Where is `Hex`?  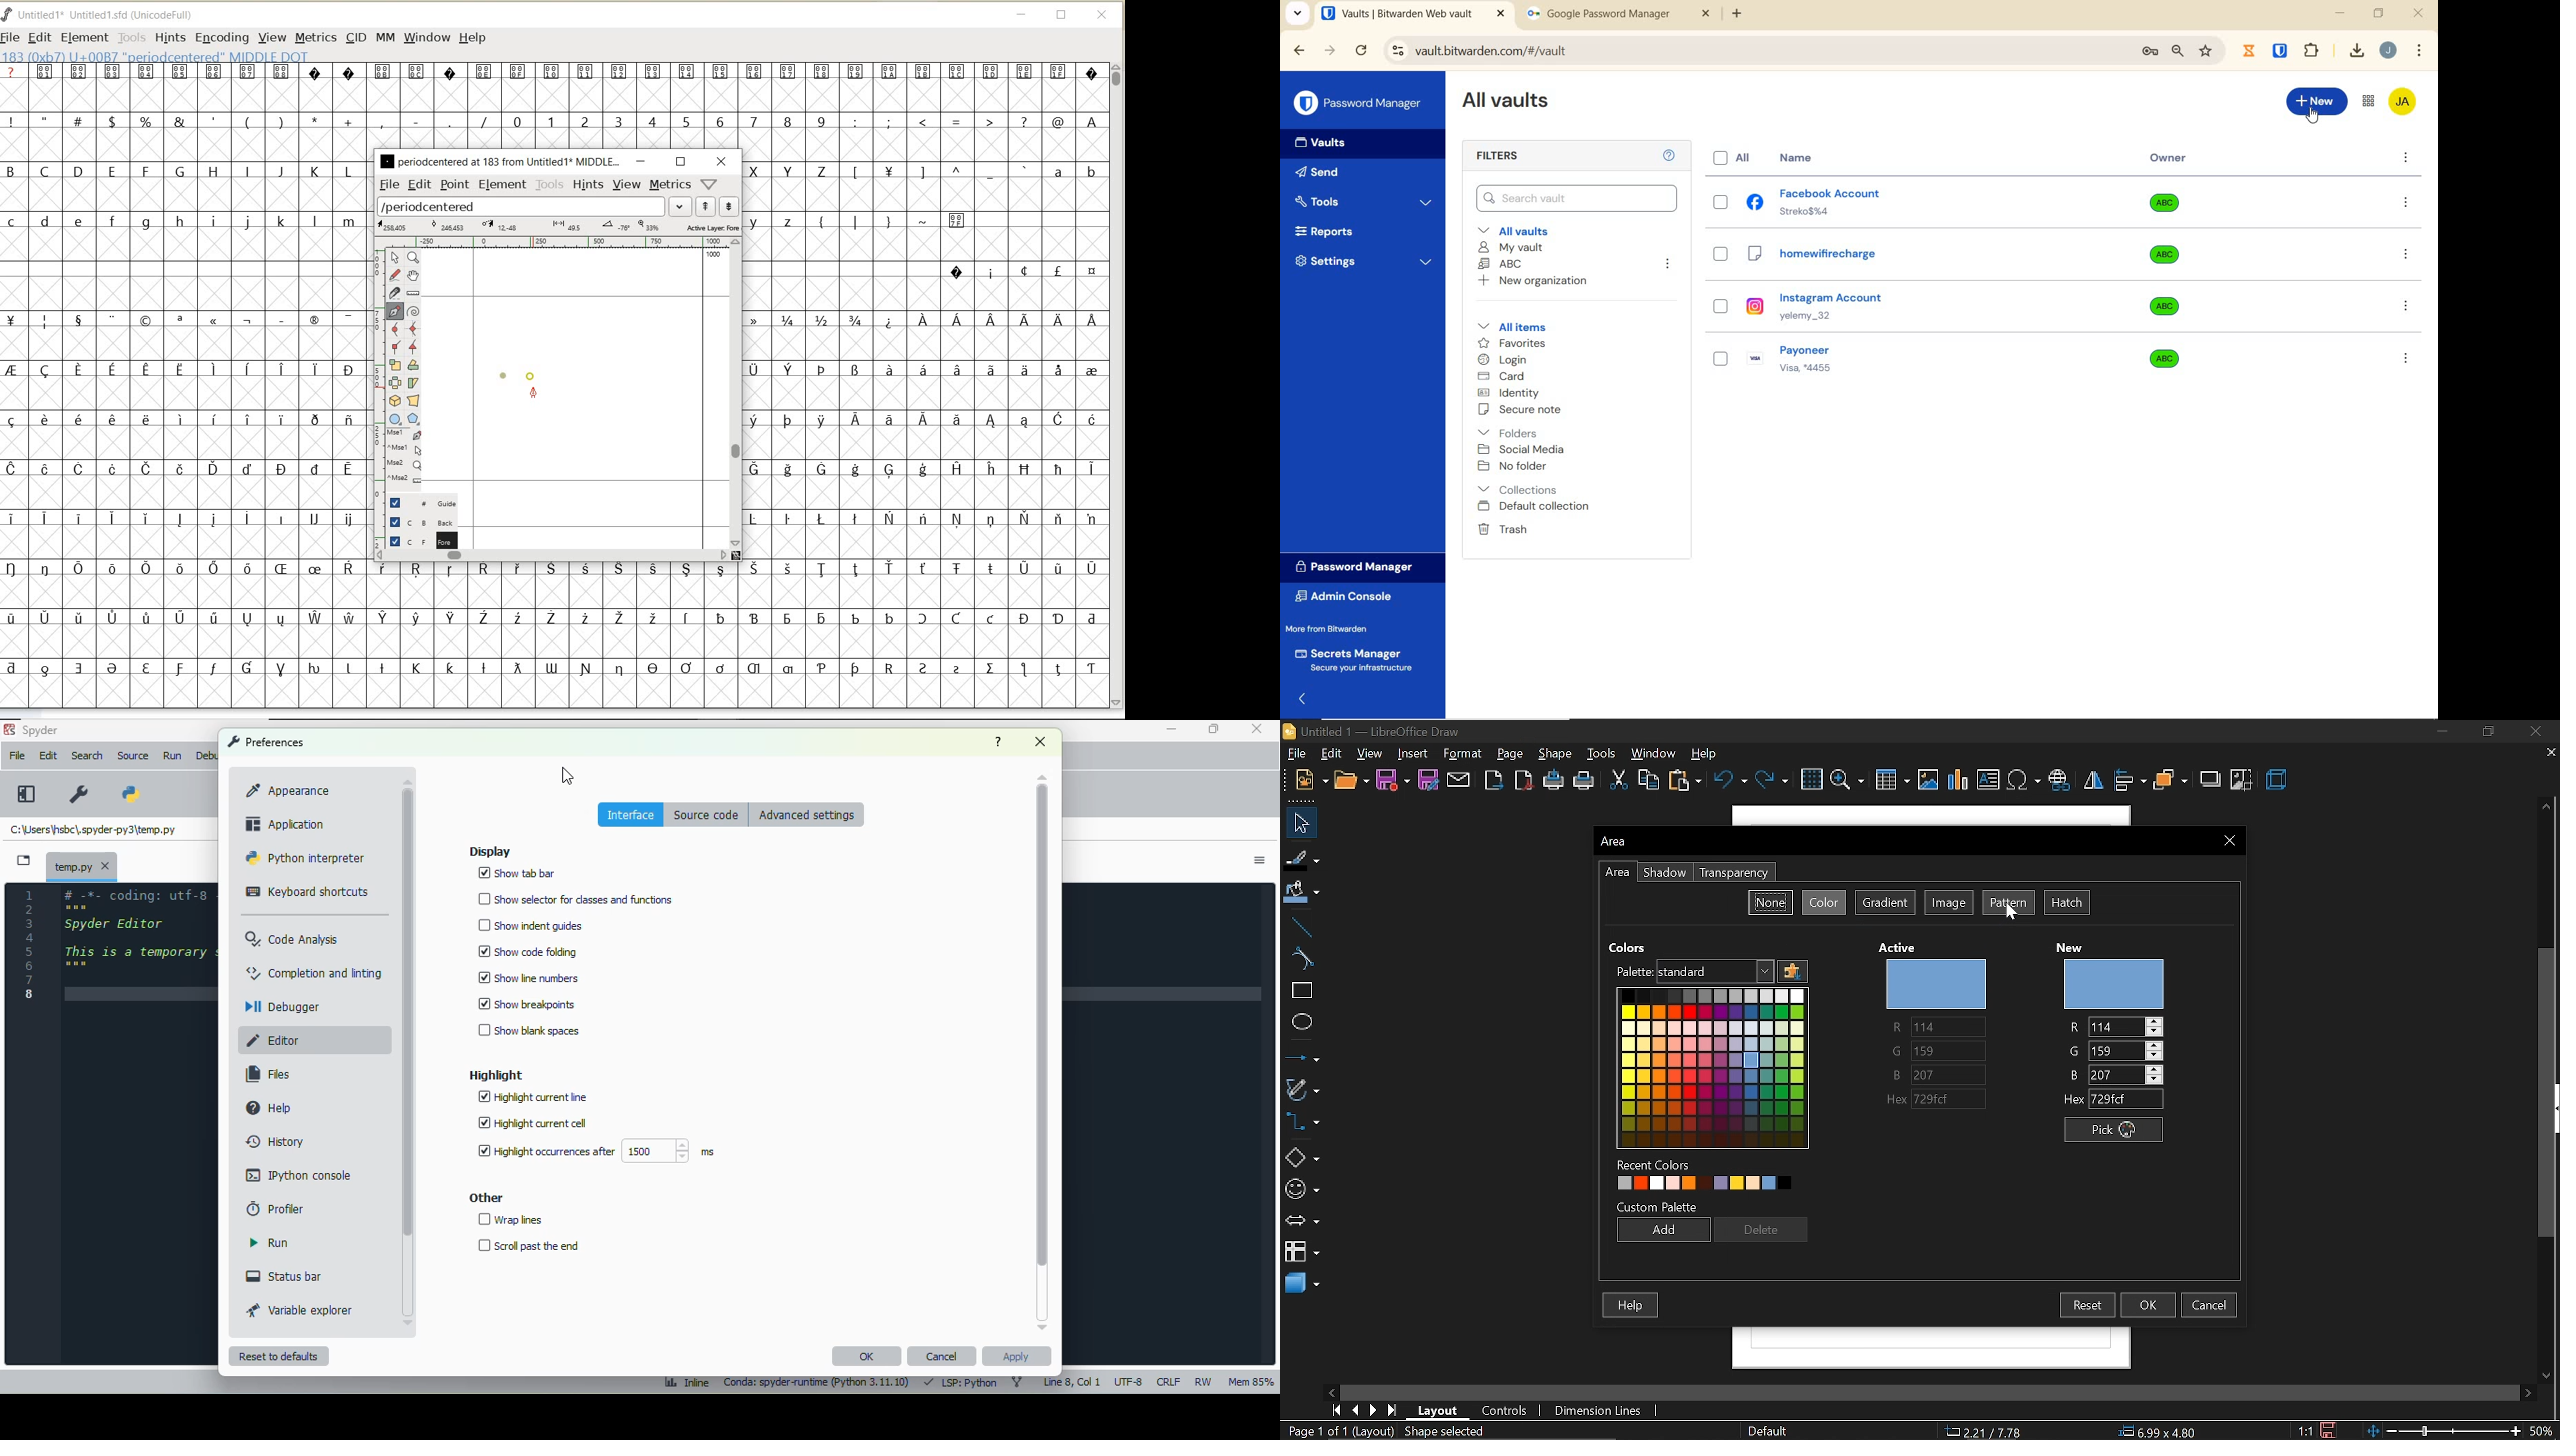 Hex is located at coordinates (2069, 1101).